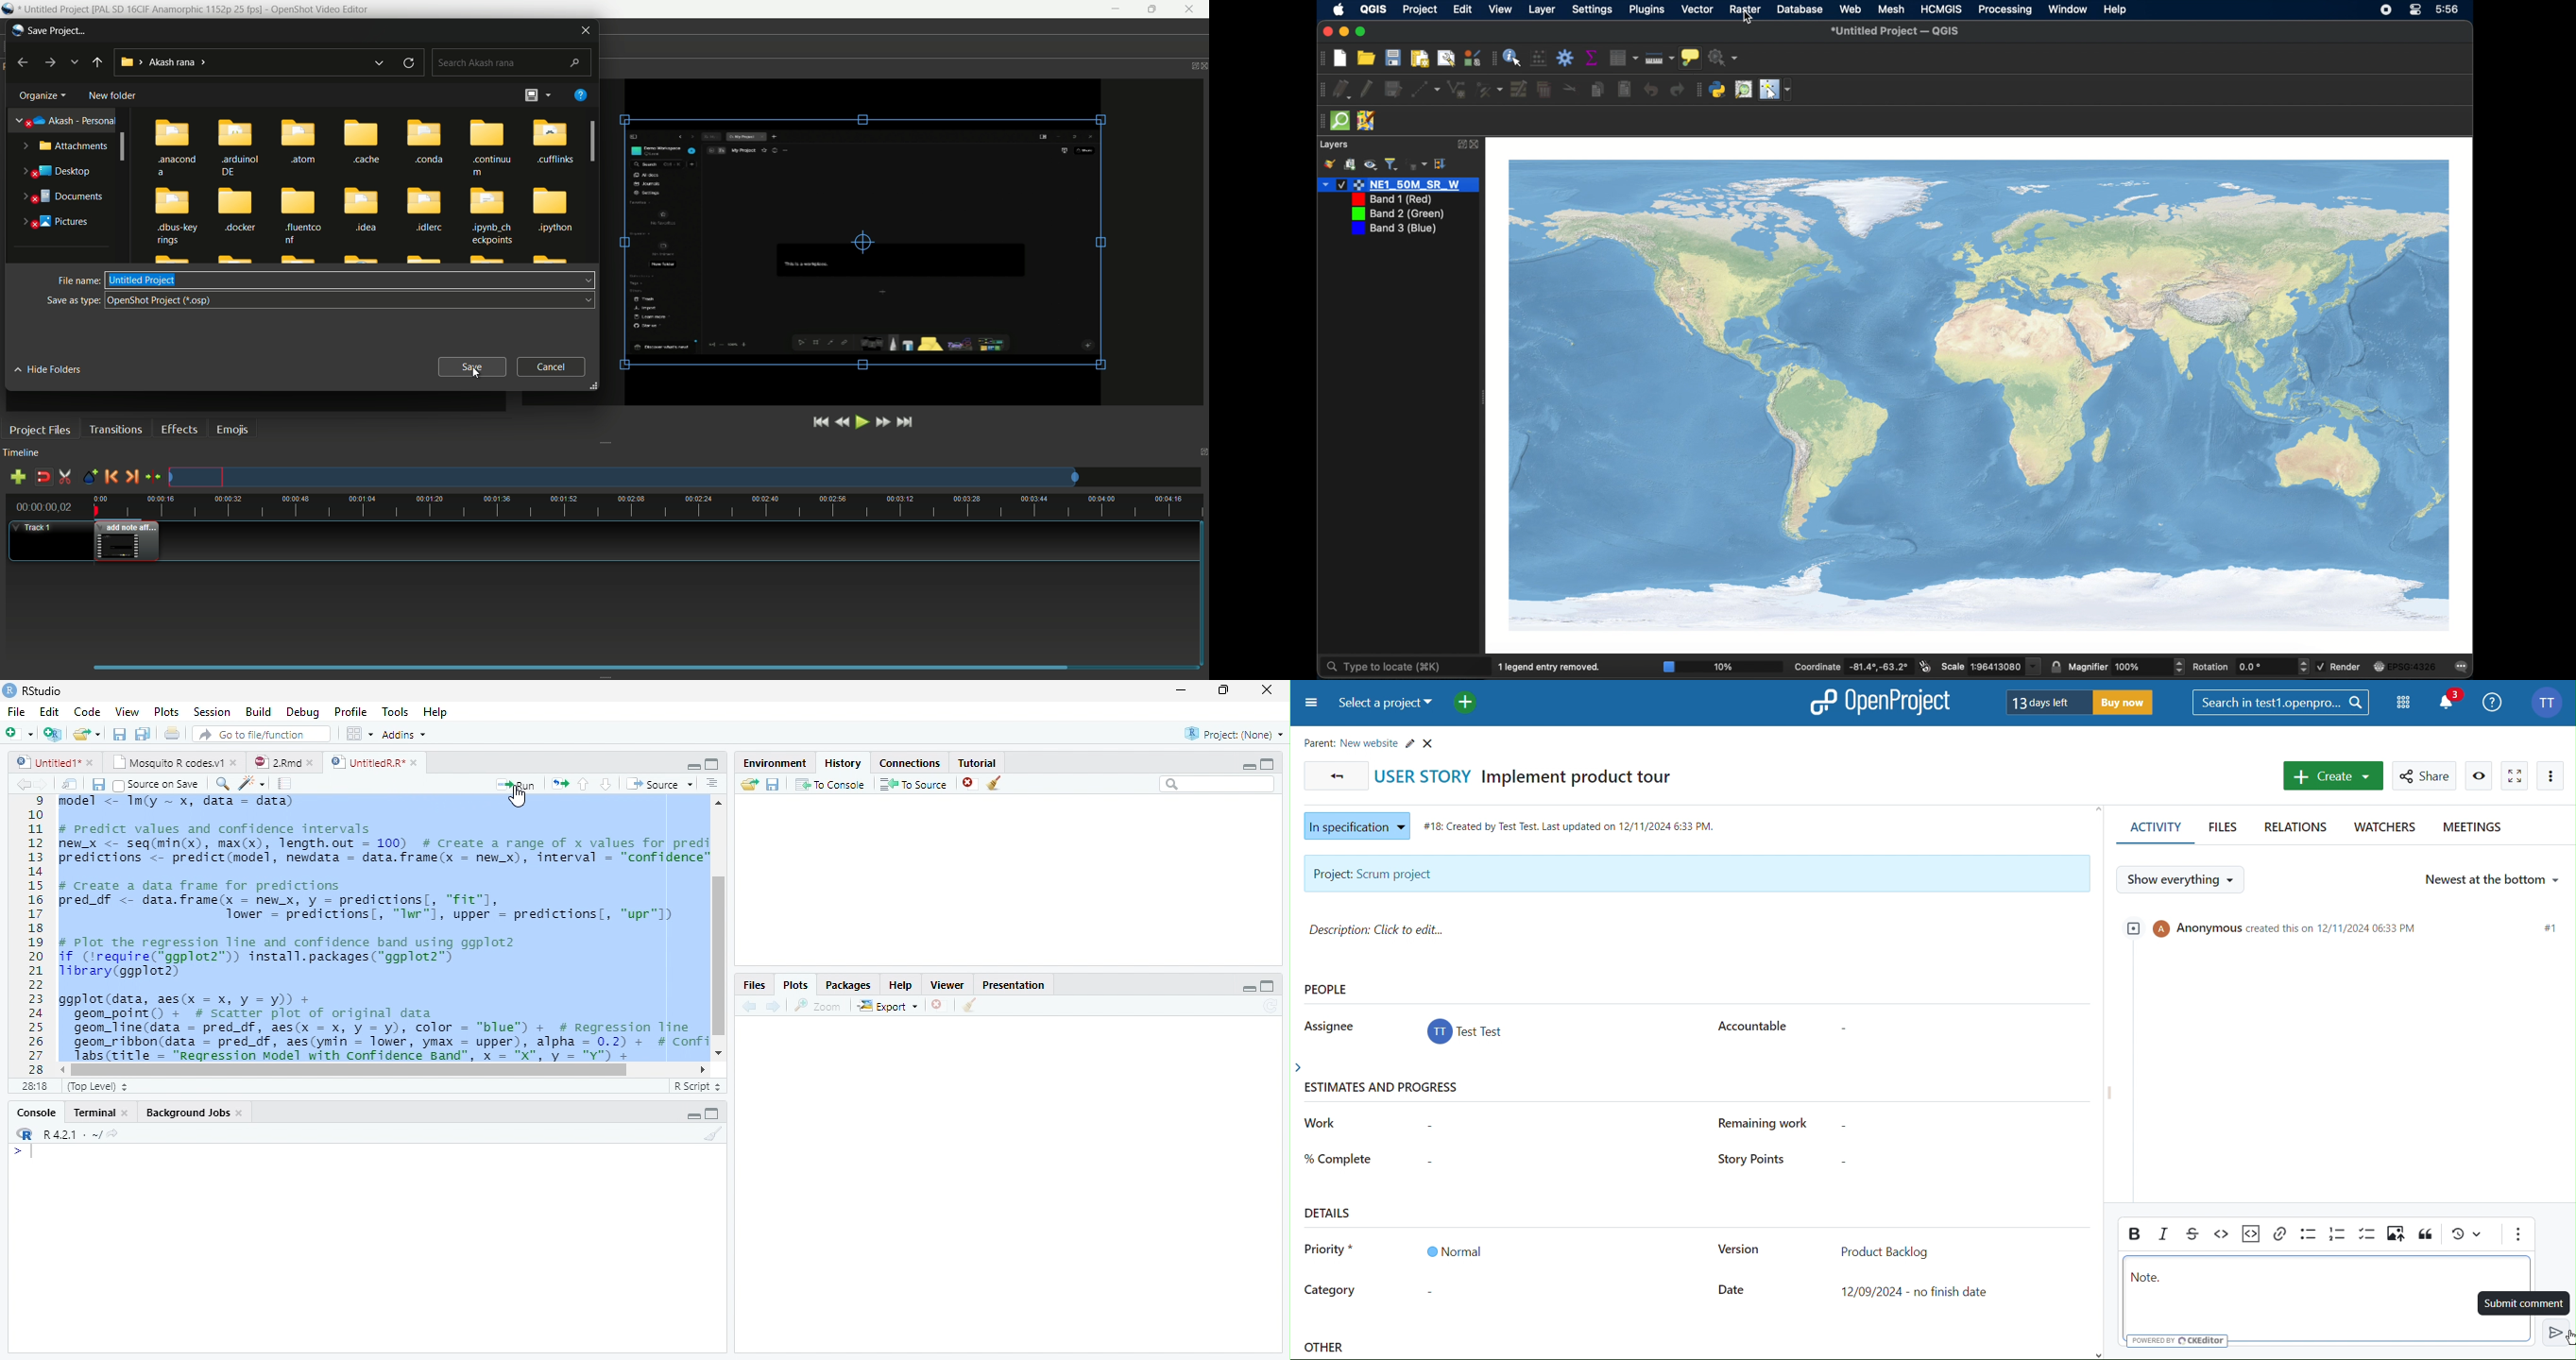  Describe the element at coordinates (109, 478) in the screenshot. I see `previous marker` at that location.